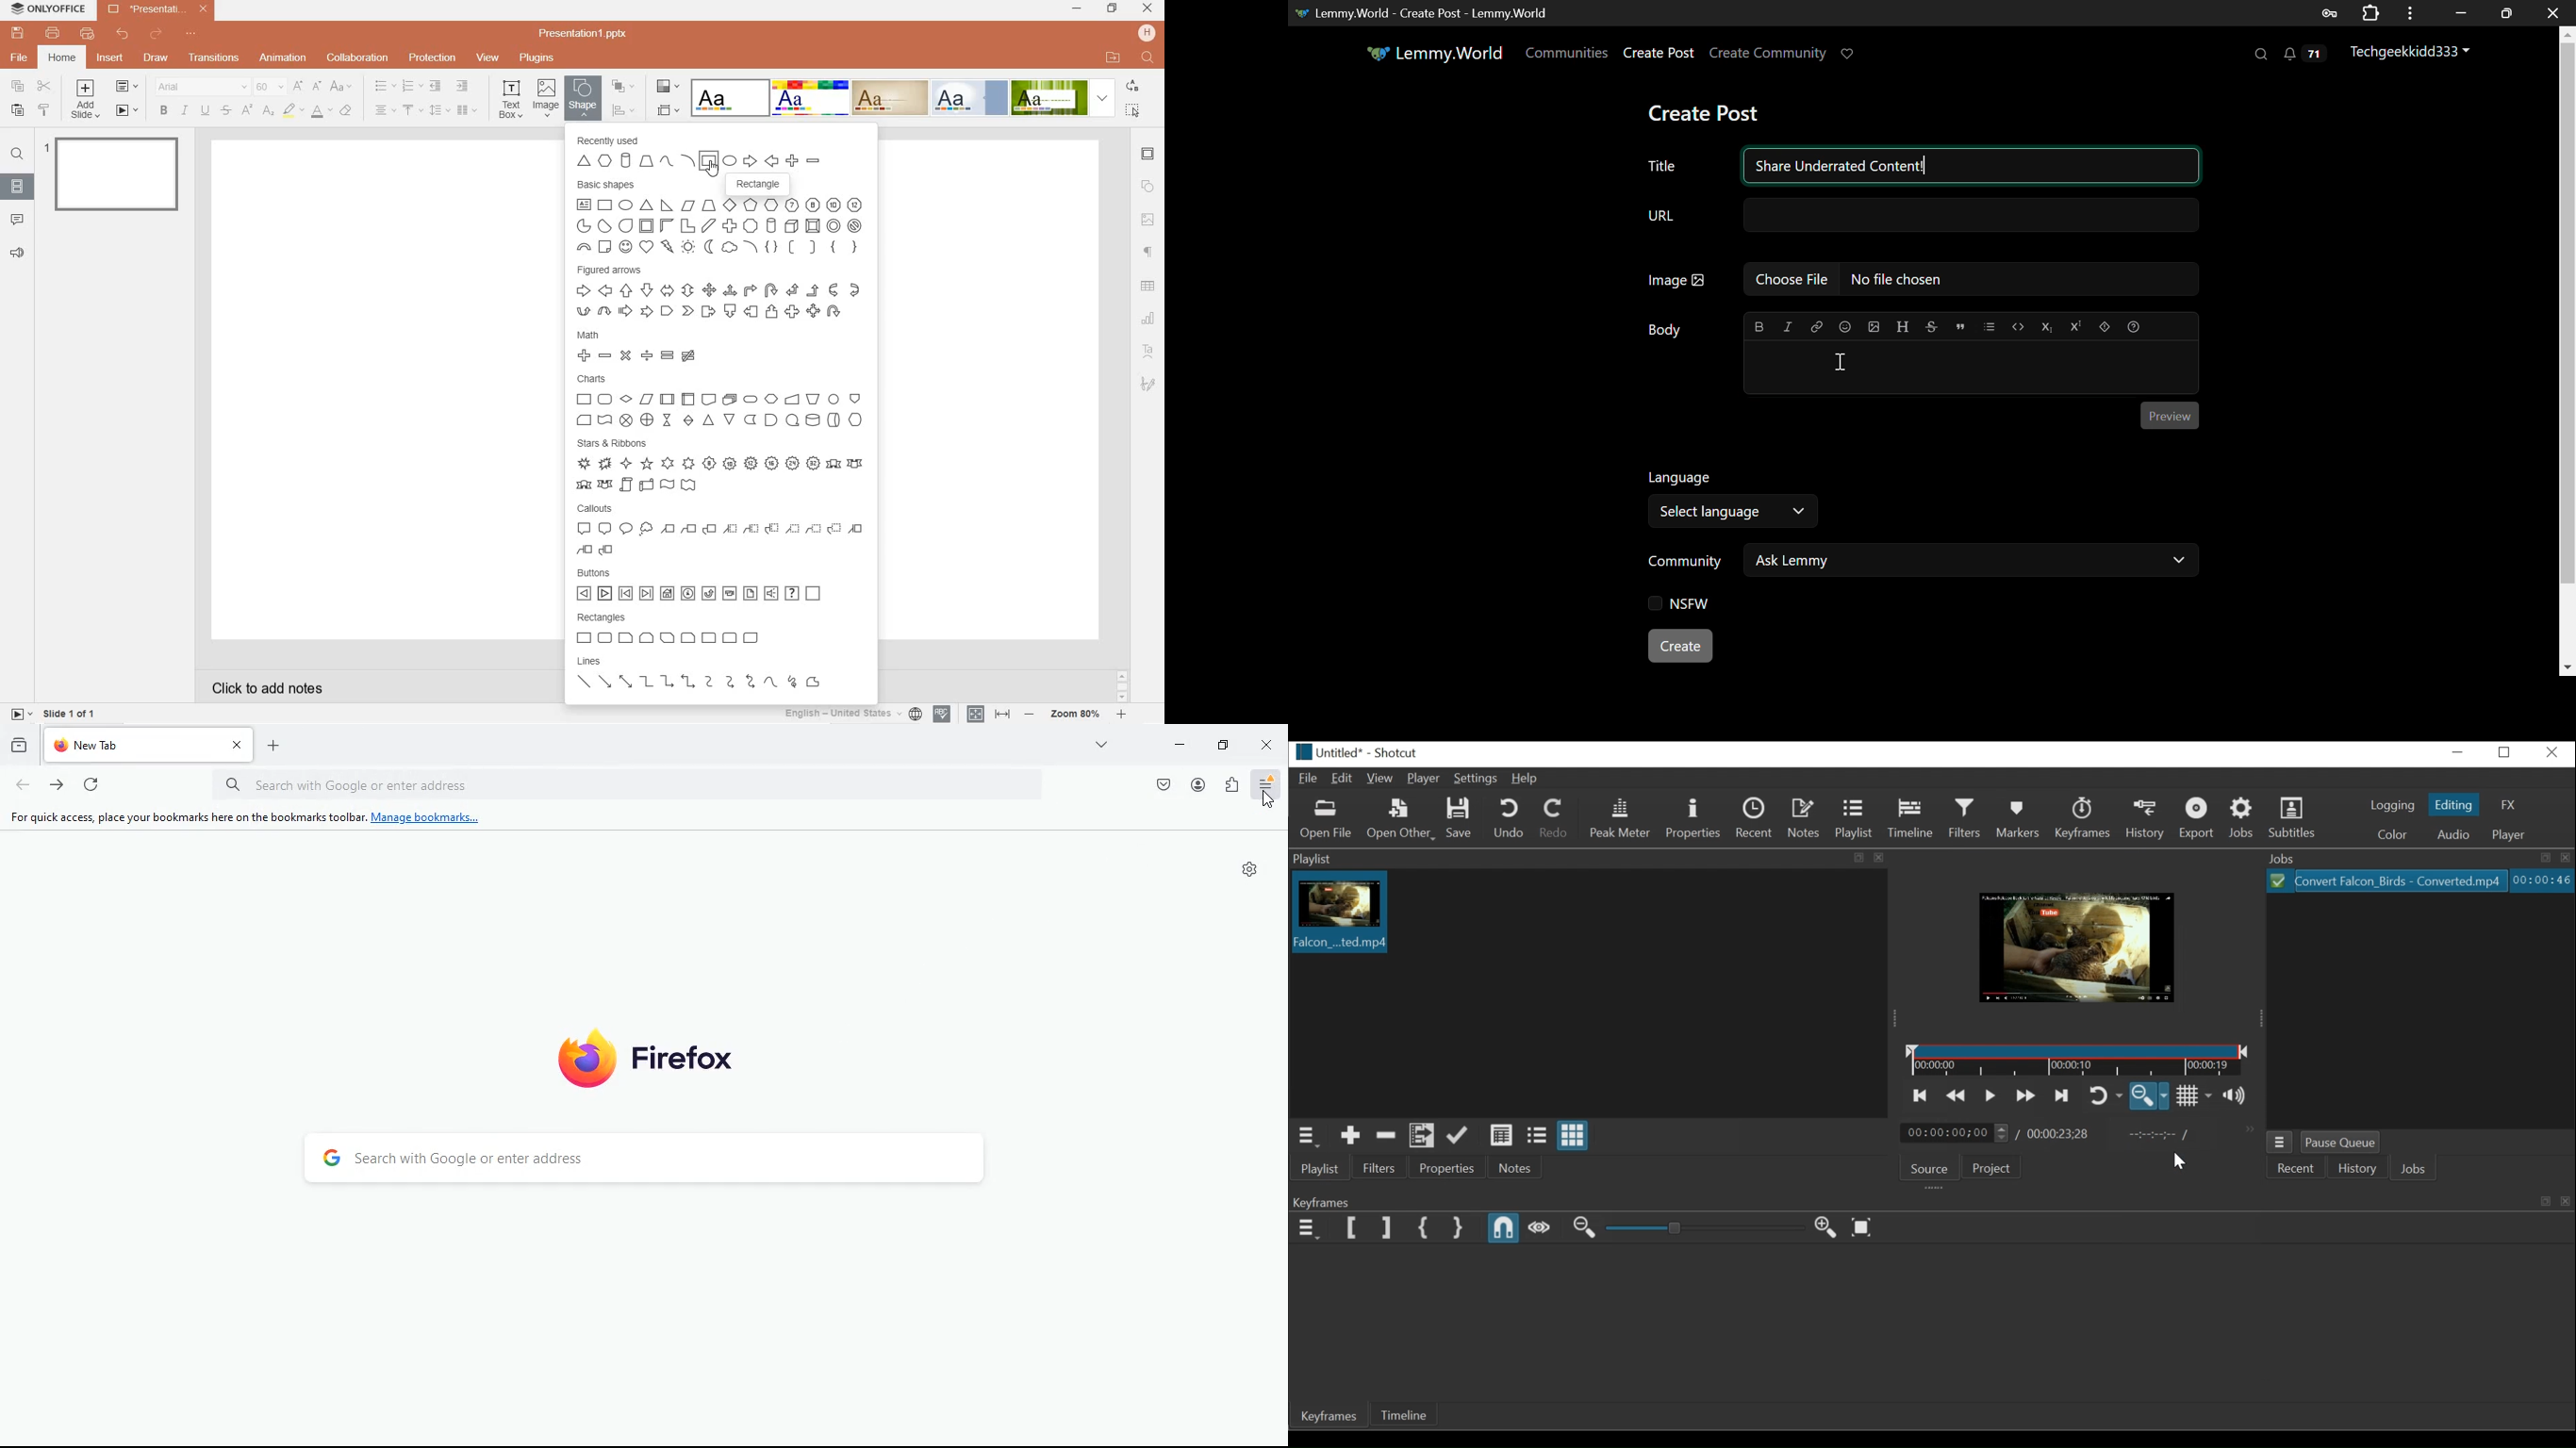 The width and height of the screenshot is (2576, 1456). What do you see at coordinates (2507, 13) in the screenshot?
I see `Minimize` at bounding box center [2507, 13].